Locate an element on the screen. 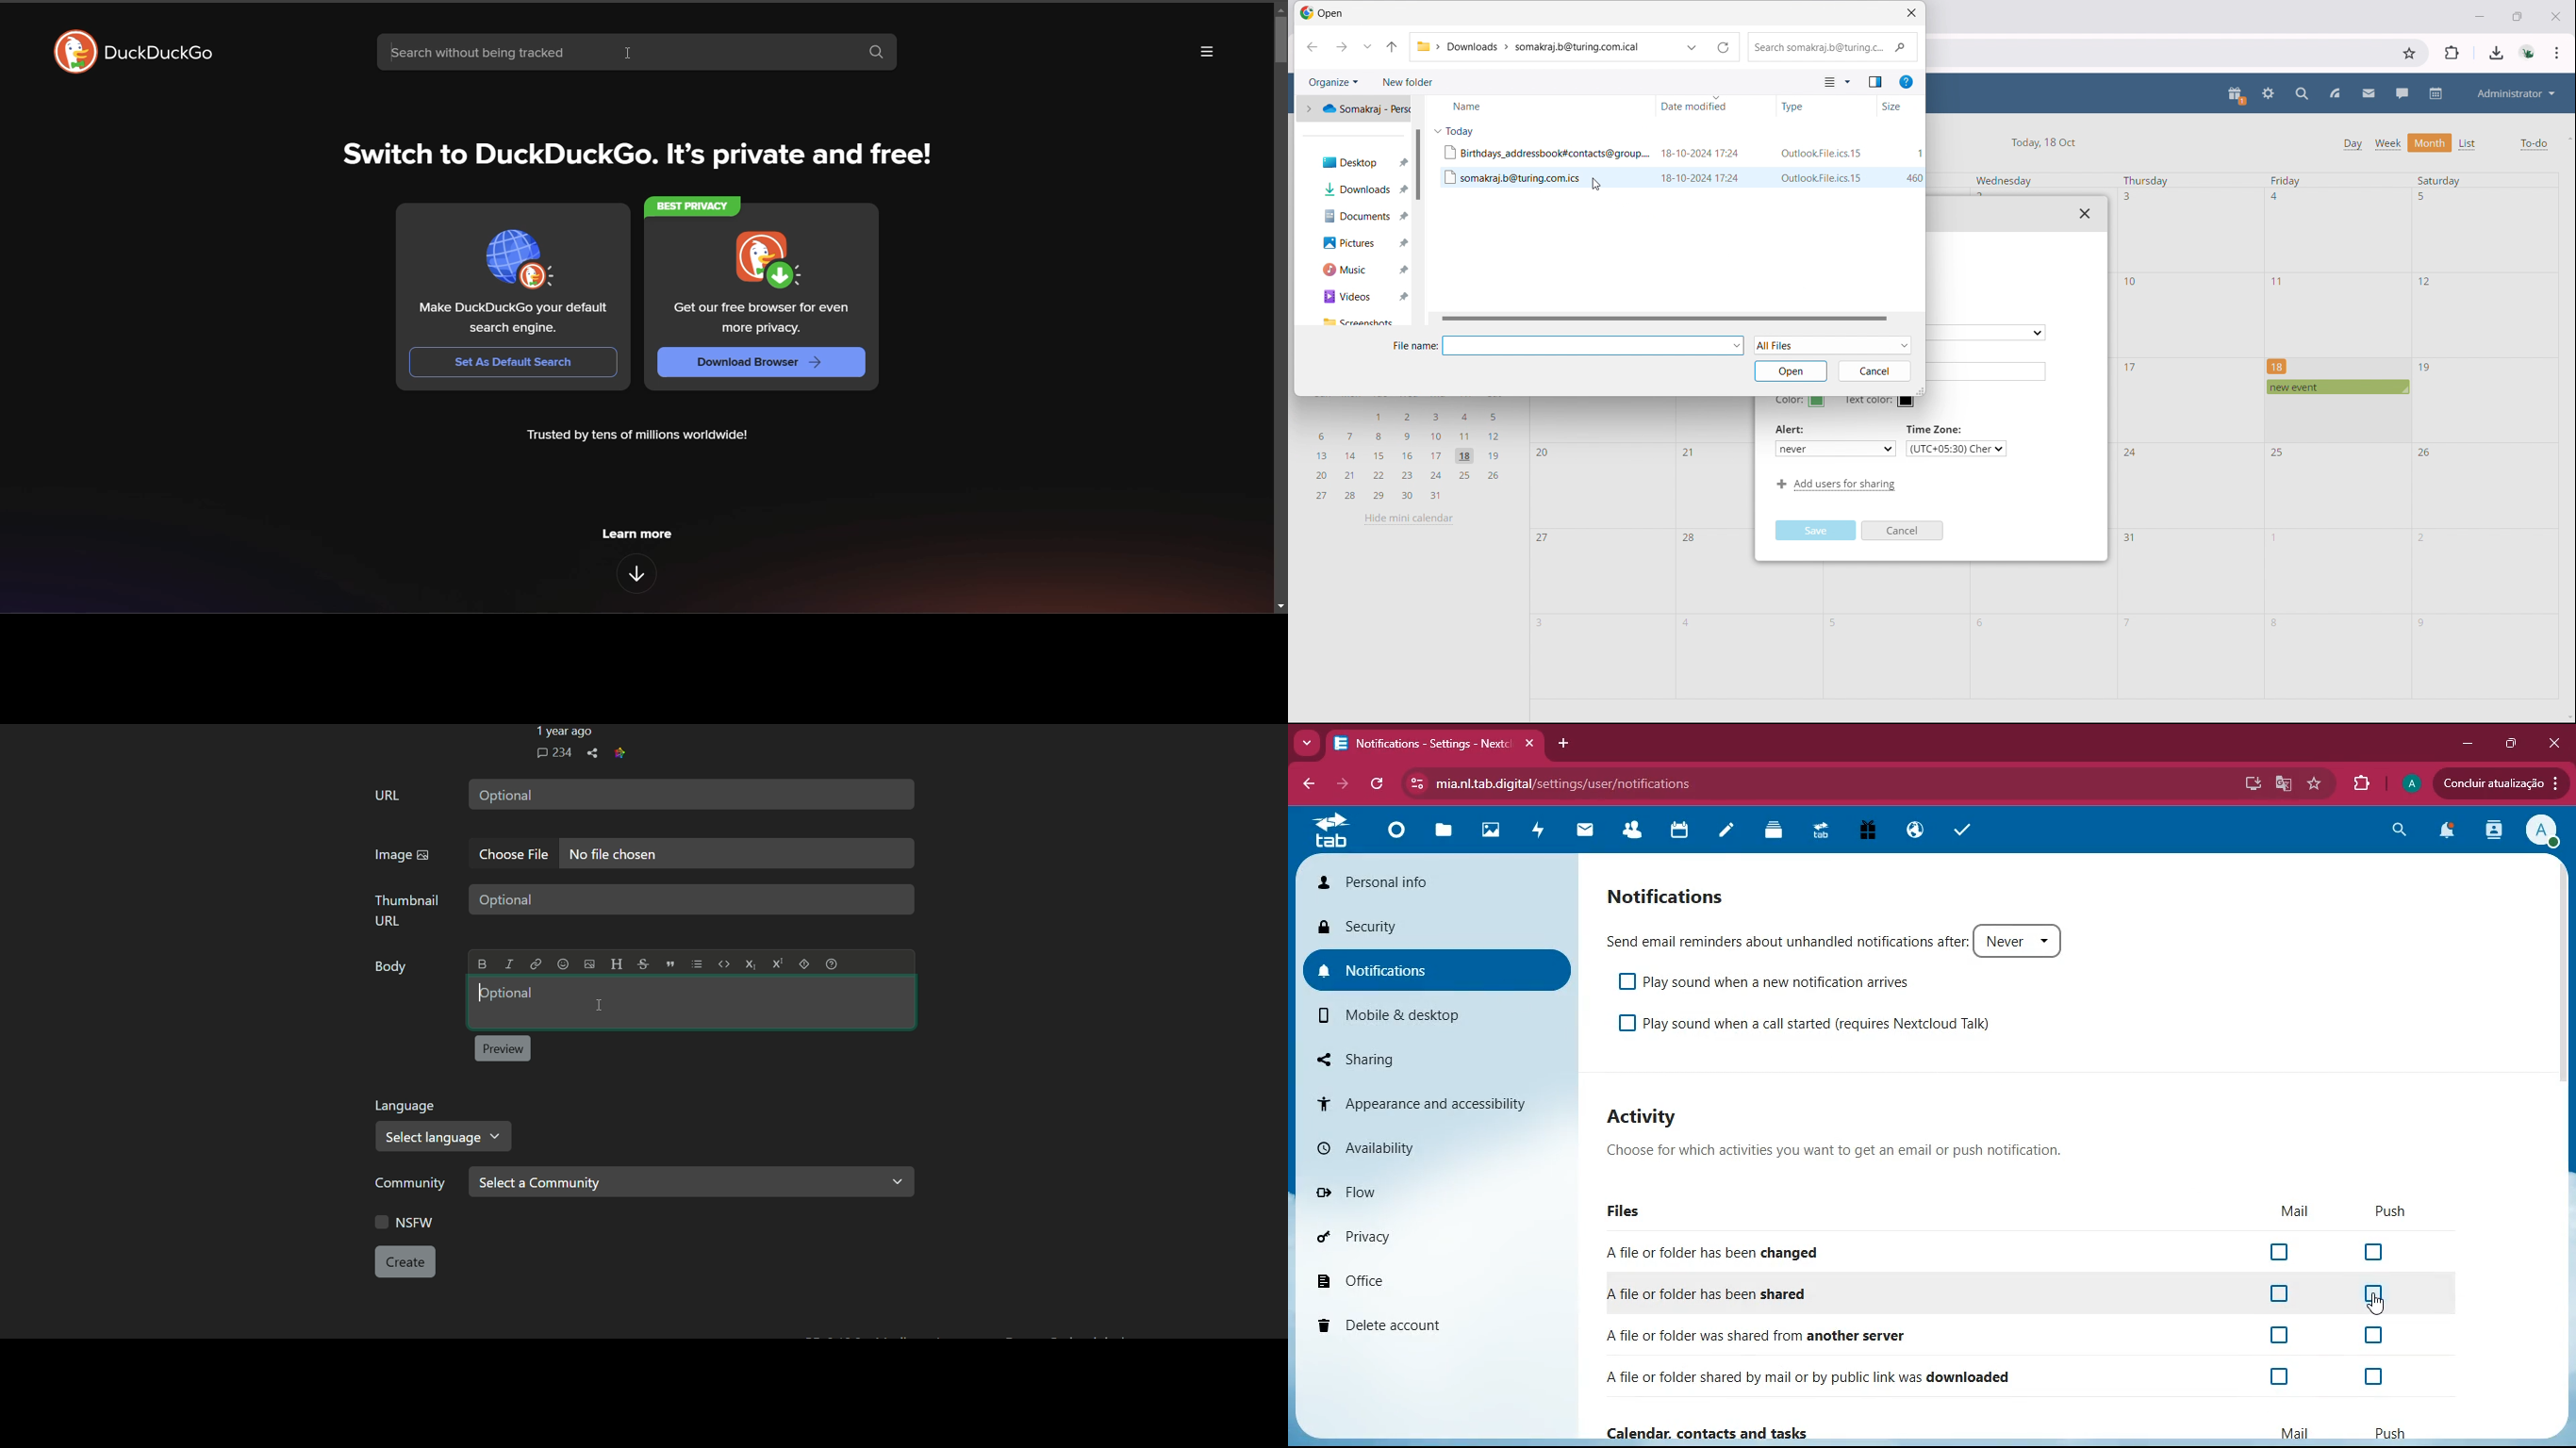 The height and width of the screenshot is (1456, 2576). select a community is located at coordinates (691, 1182).